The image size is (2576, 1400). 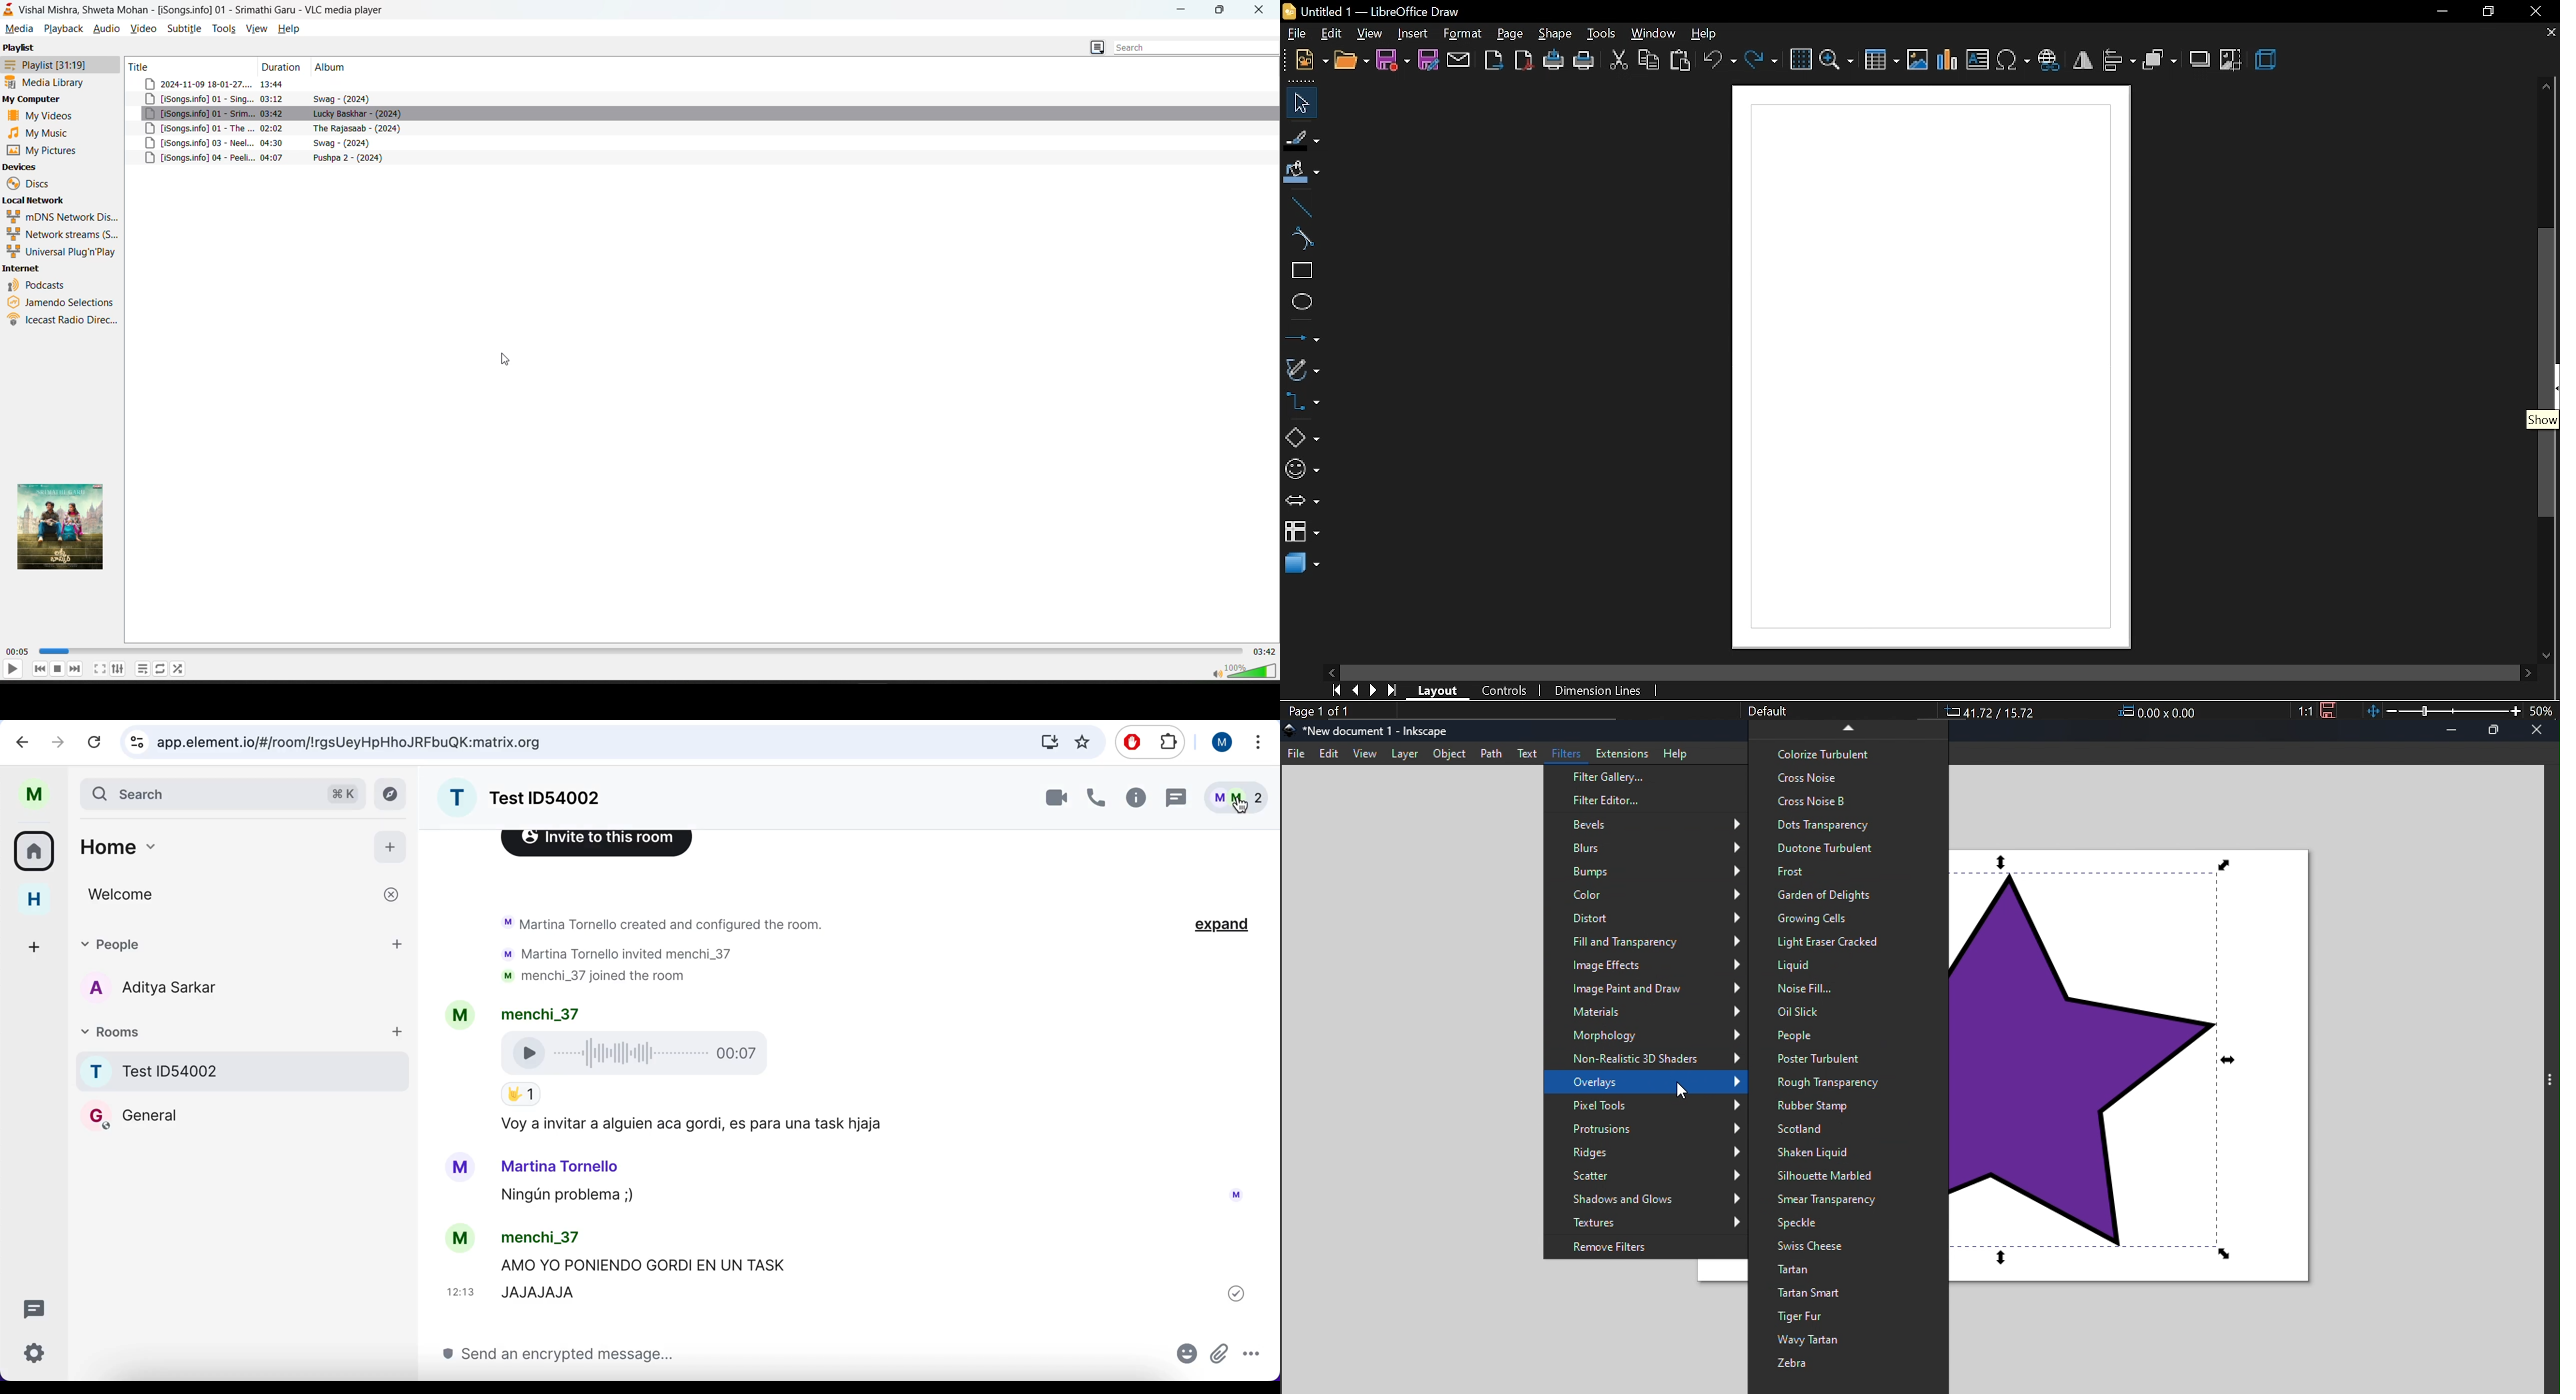 What do you see at coordinates (1595, 691) in the screenshot?
I see `dimension lines` at bounding box center [1595, 691].